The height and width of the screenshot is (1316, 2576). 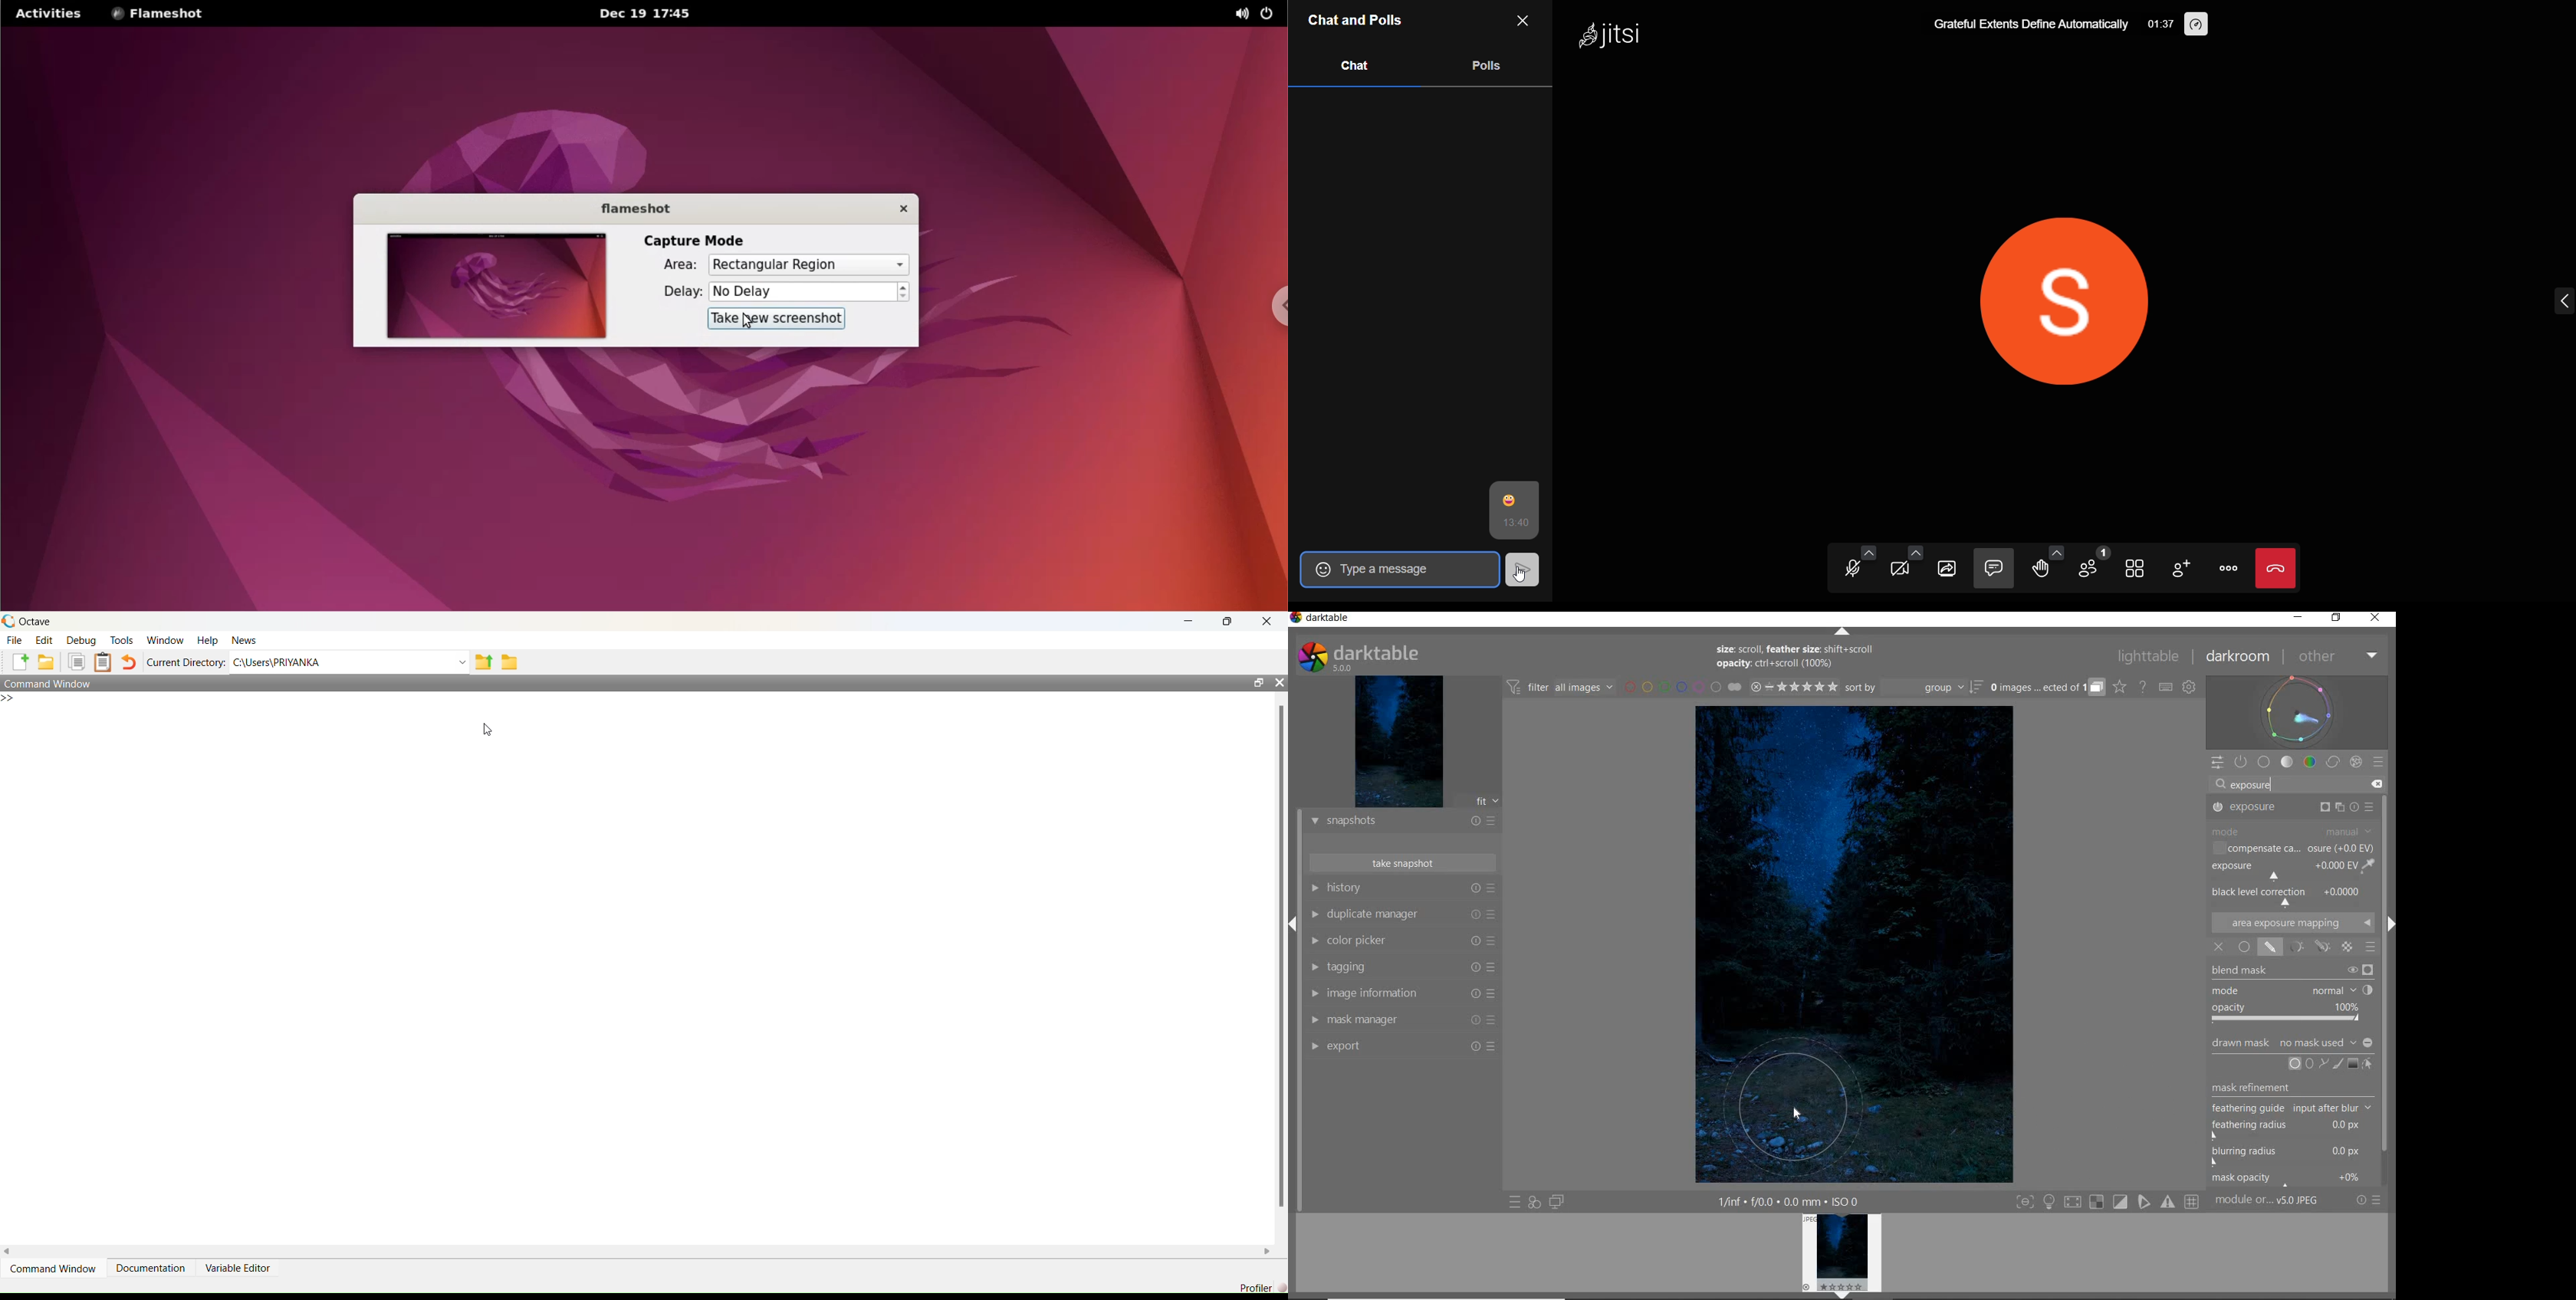 What do you see at coordinates (2389, 922) in the screenshot?
I see `Expand/Collapse` at bounding box center [2389, 922].